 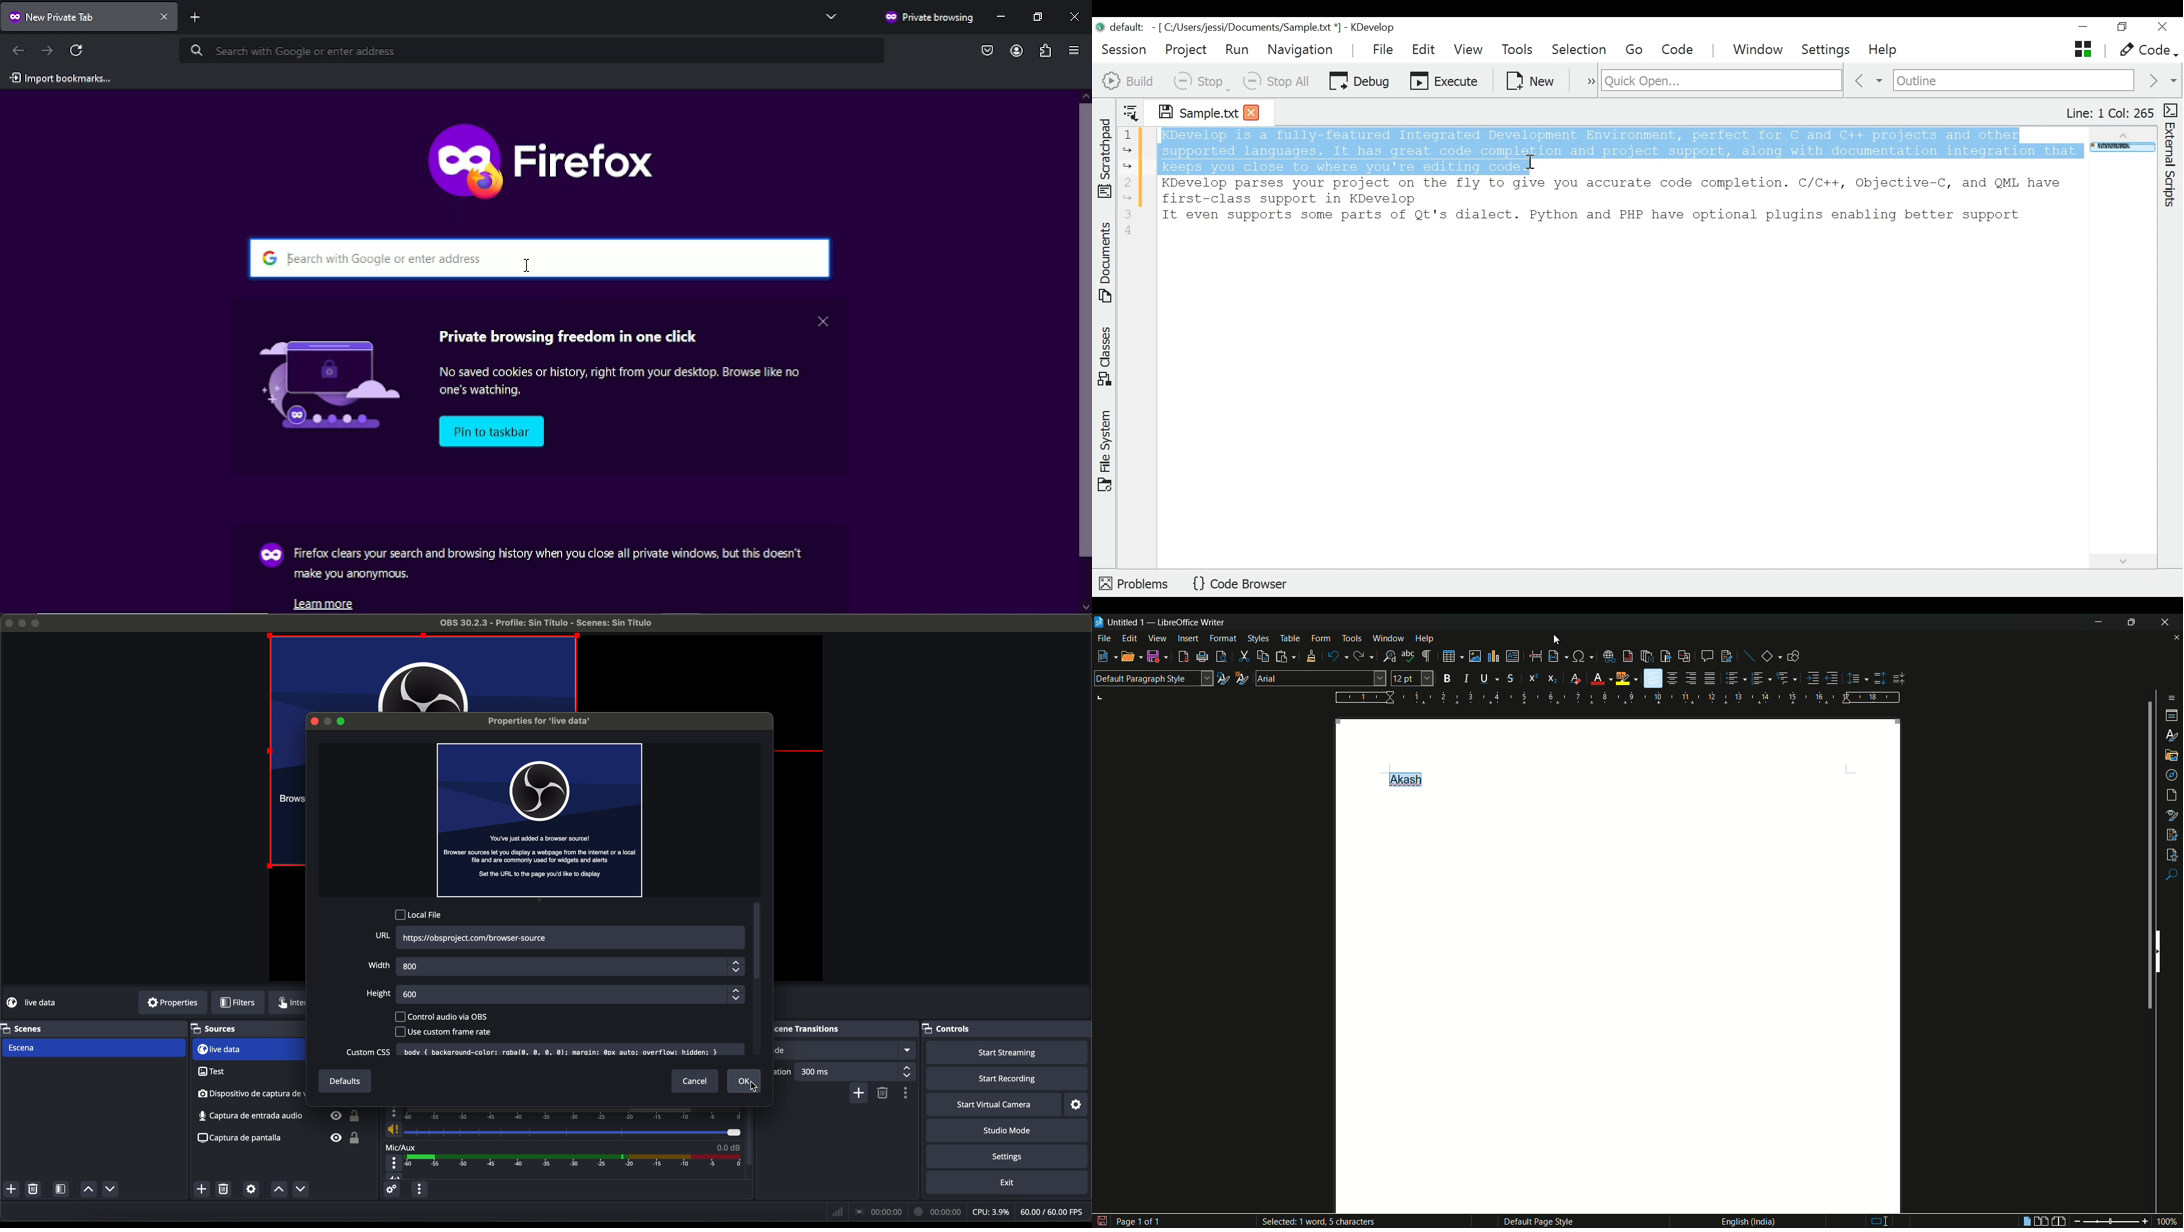 I want to click on more options, so click(x=393, y=1164).